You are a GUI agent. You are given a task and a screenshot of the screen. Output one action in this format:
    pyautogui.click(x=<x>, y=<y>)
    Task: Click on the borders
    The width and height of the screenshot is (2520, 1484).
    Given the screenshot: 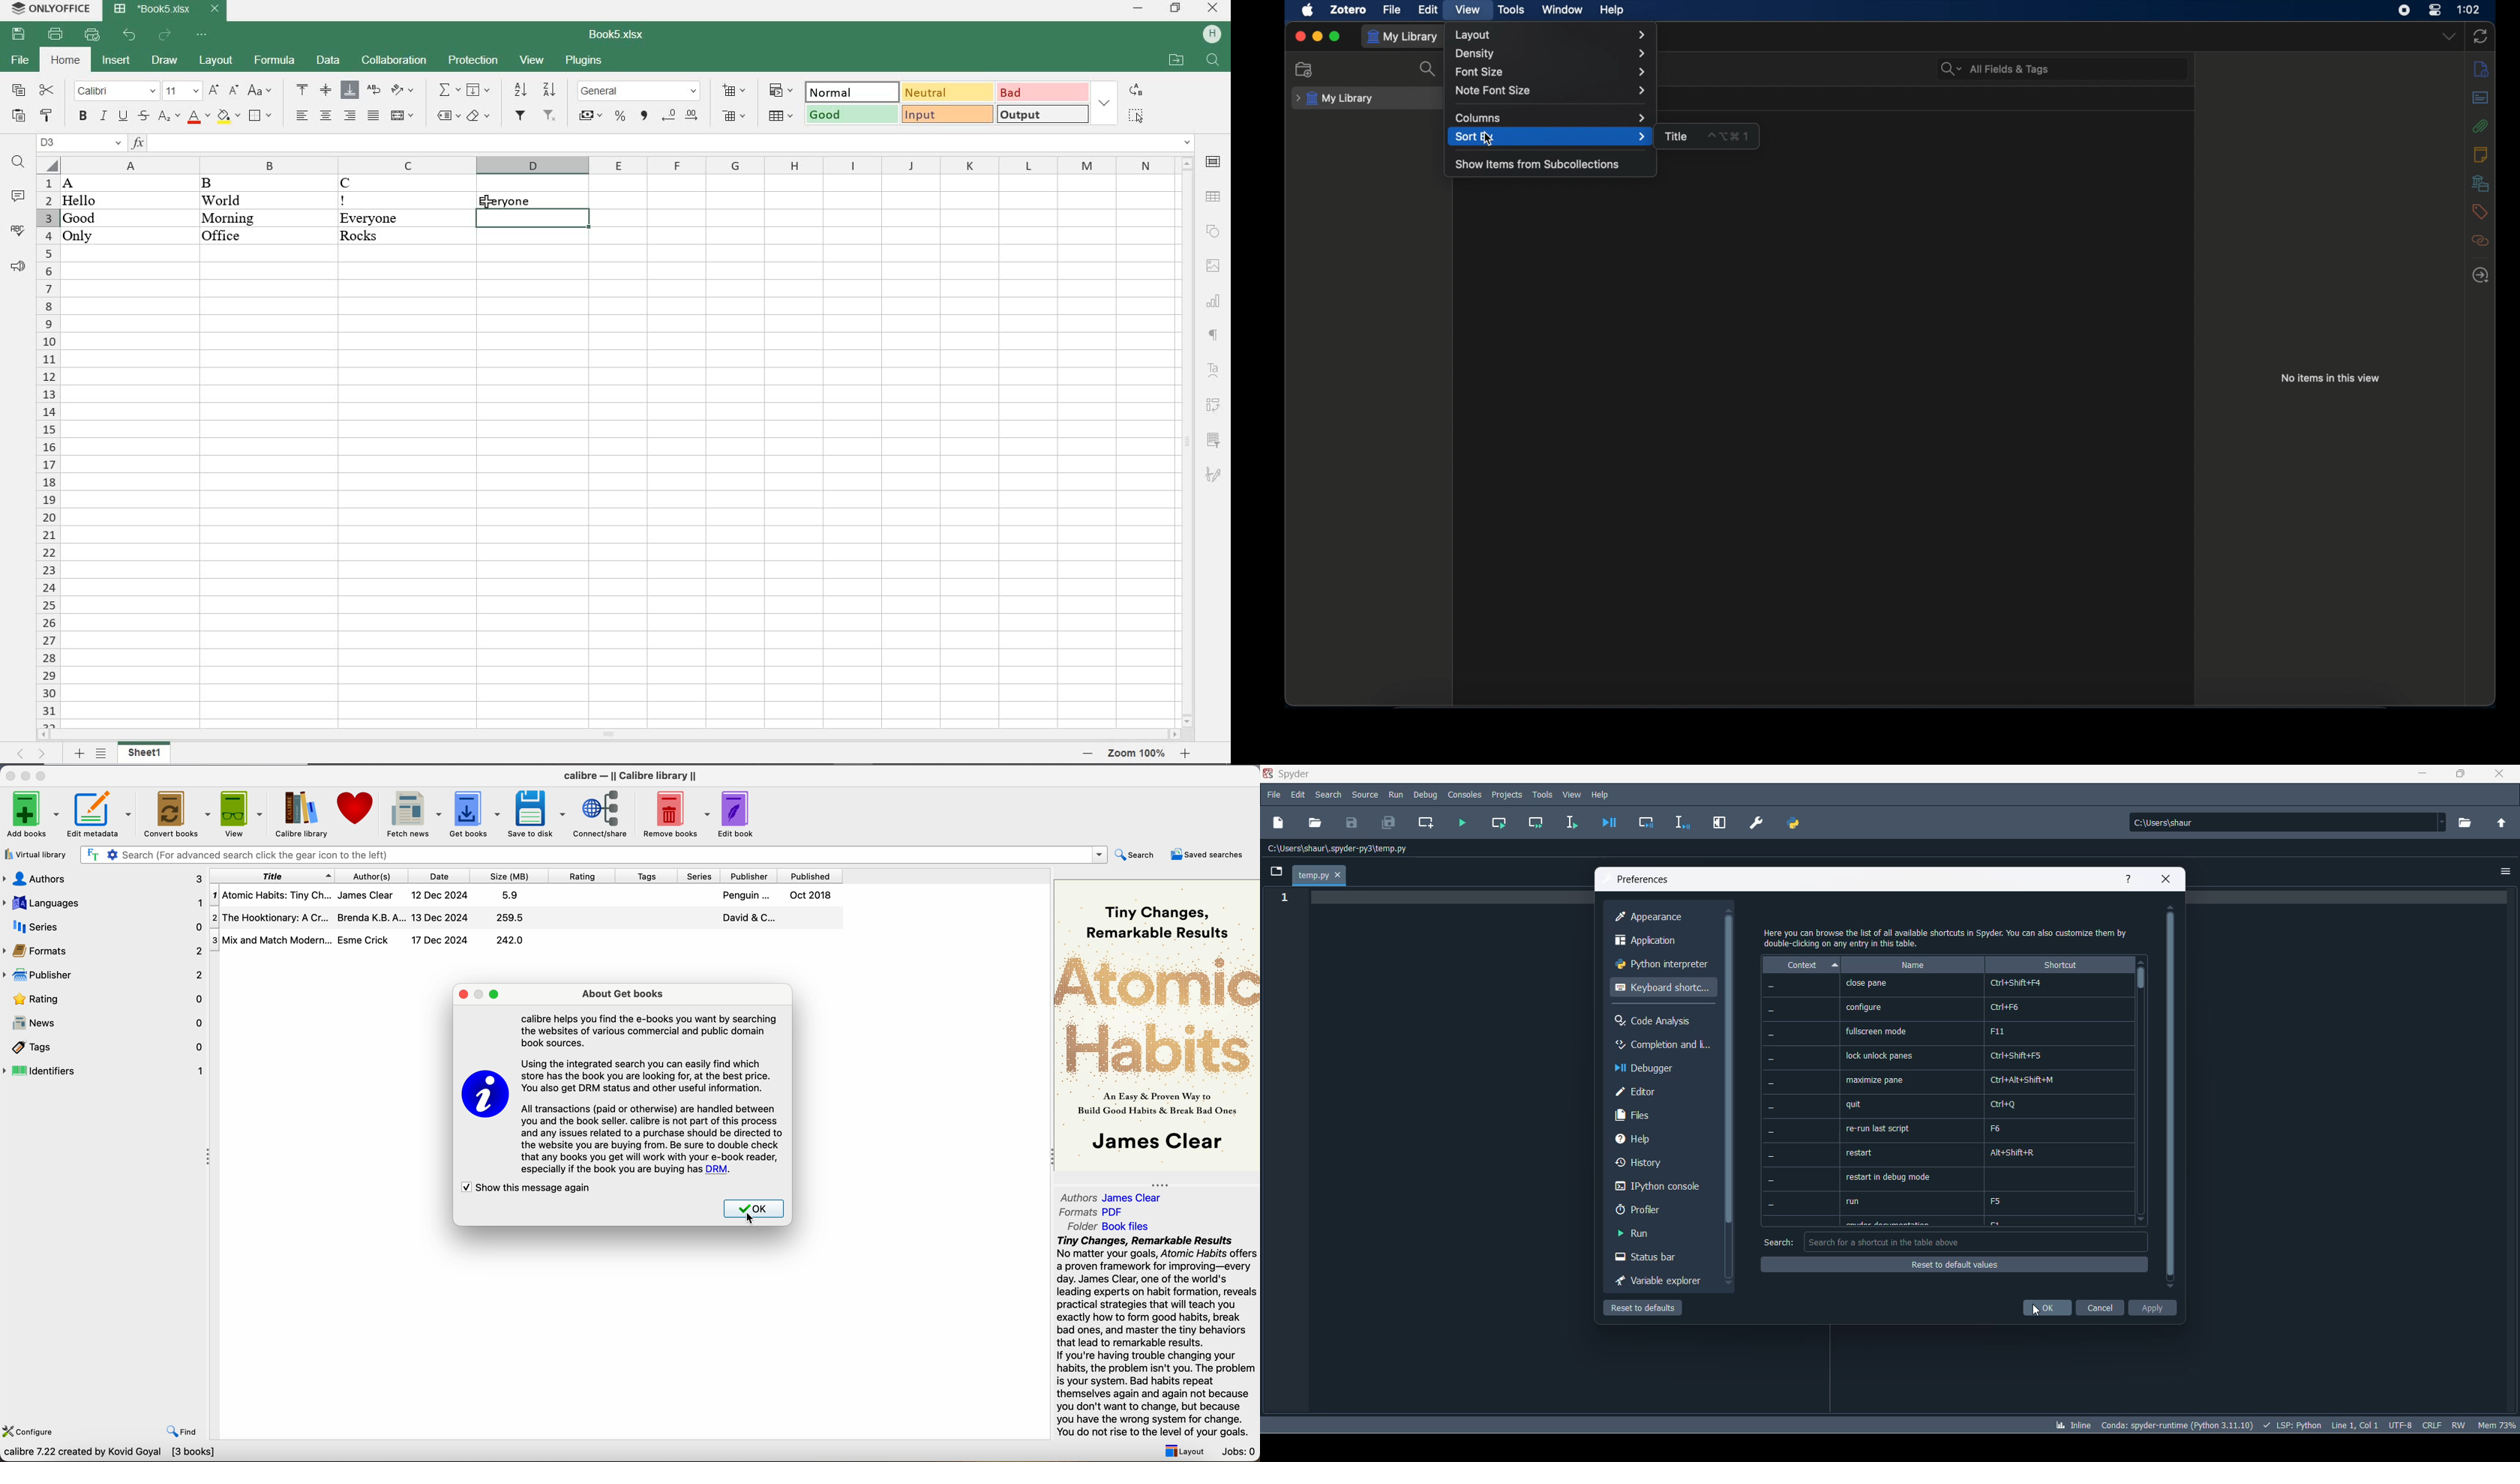 What is the action you would take?
    pyautogui.click(x=262, y=116)
    